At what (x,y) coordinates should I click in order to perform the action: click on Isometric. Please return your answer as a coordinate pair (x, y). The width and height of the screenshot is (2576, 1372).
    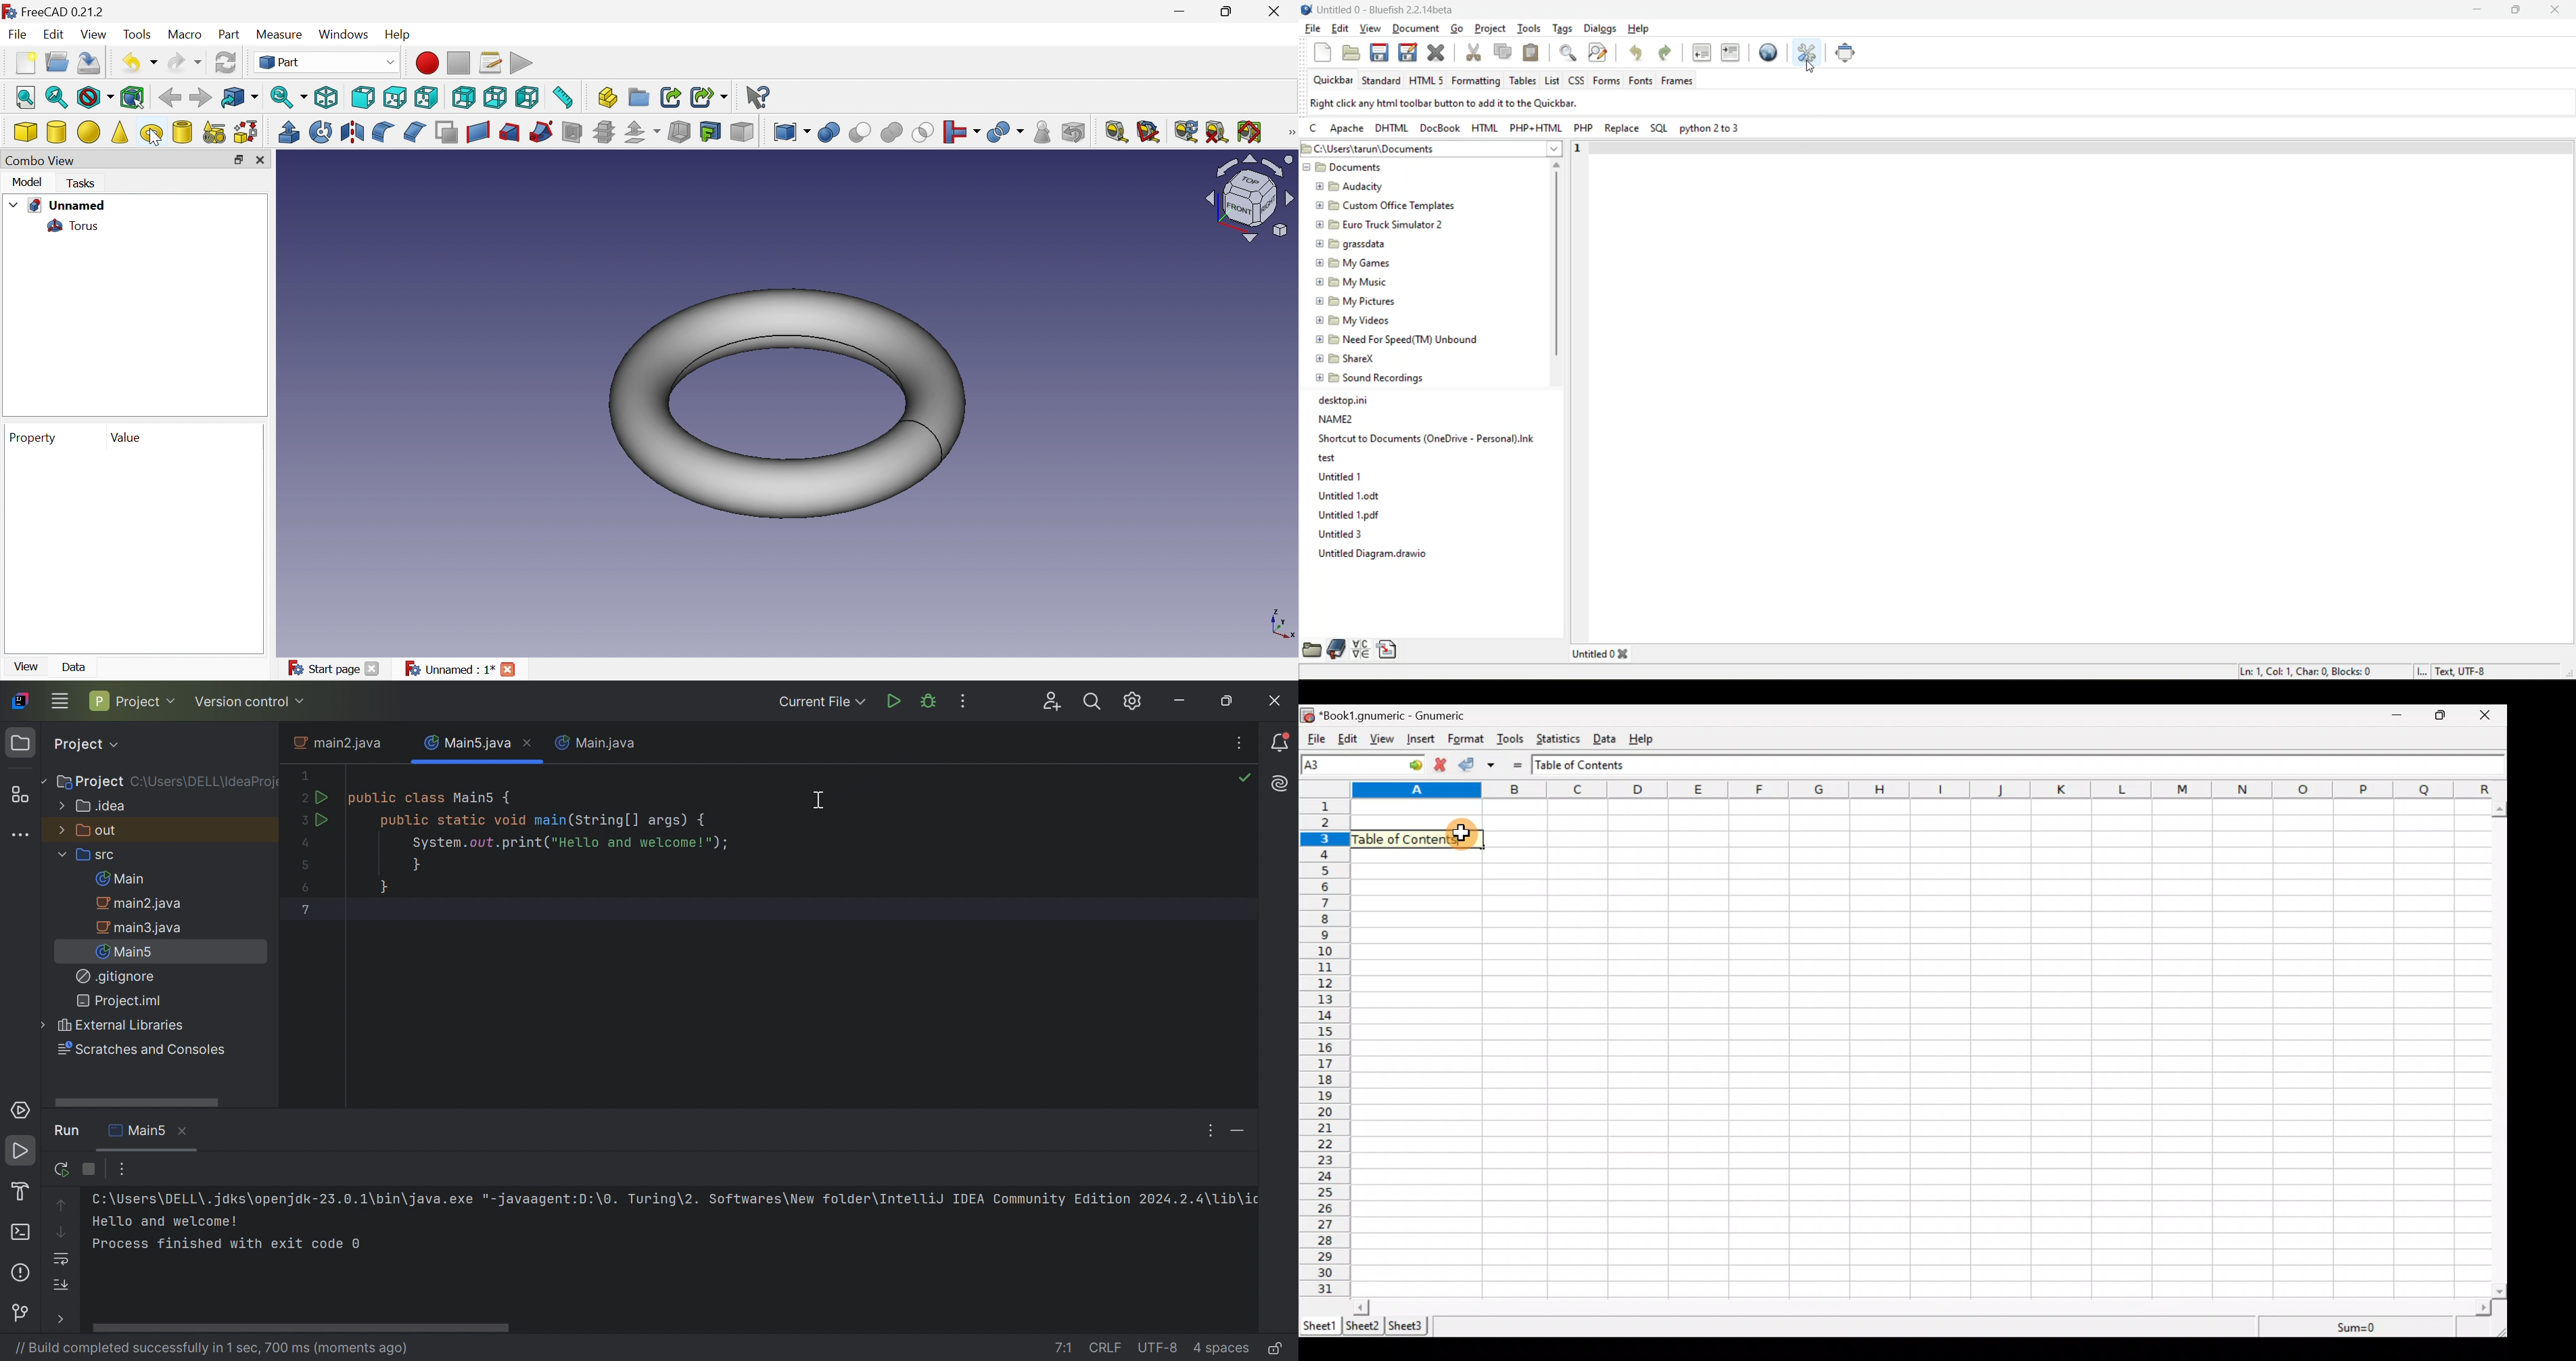
    Looking at the image, I should click on (328, 97).